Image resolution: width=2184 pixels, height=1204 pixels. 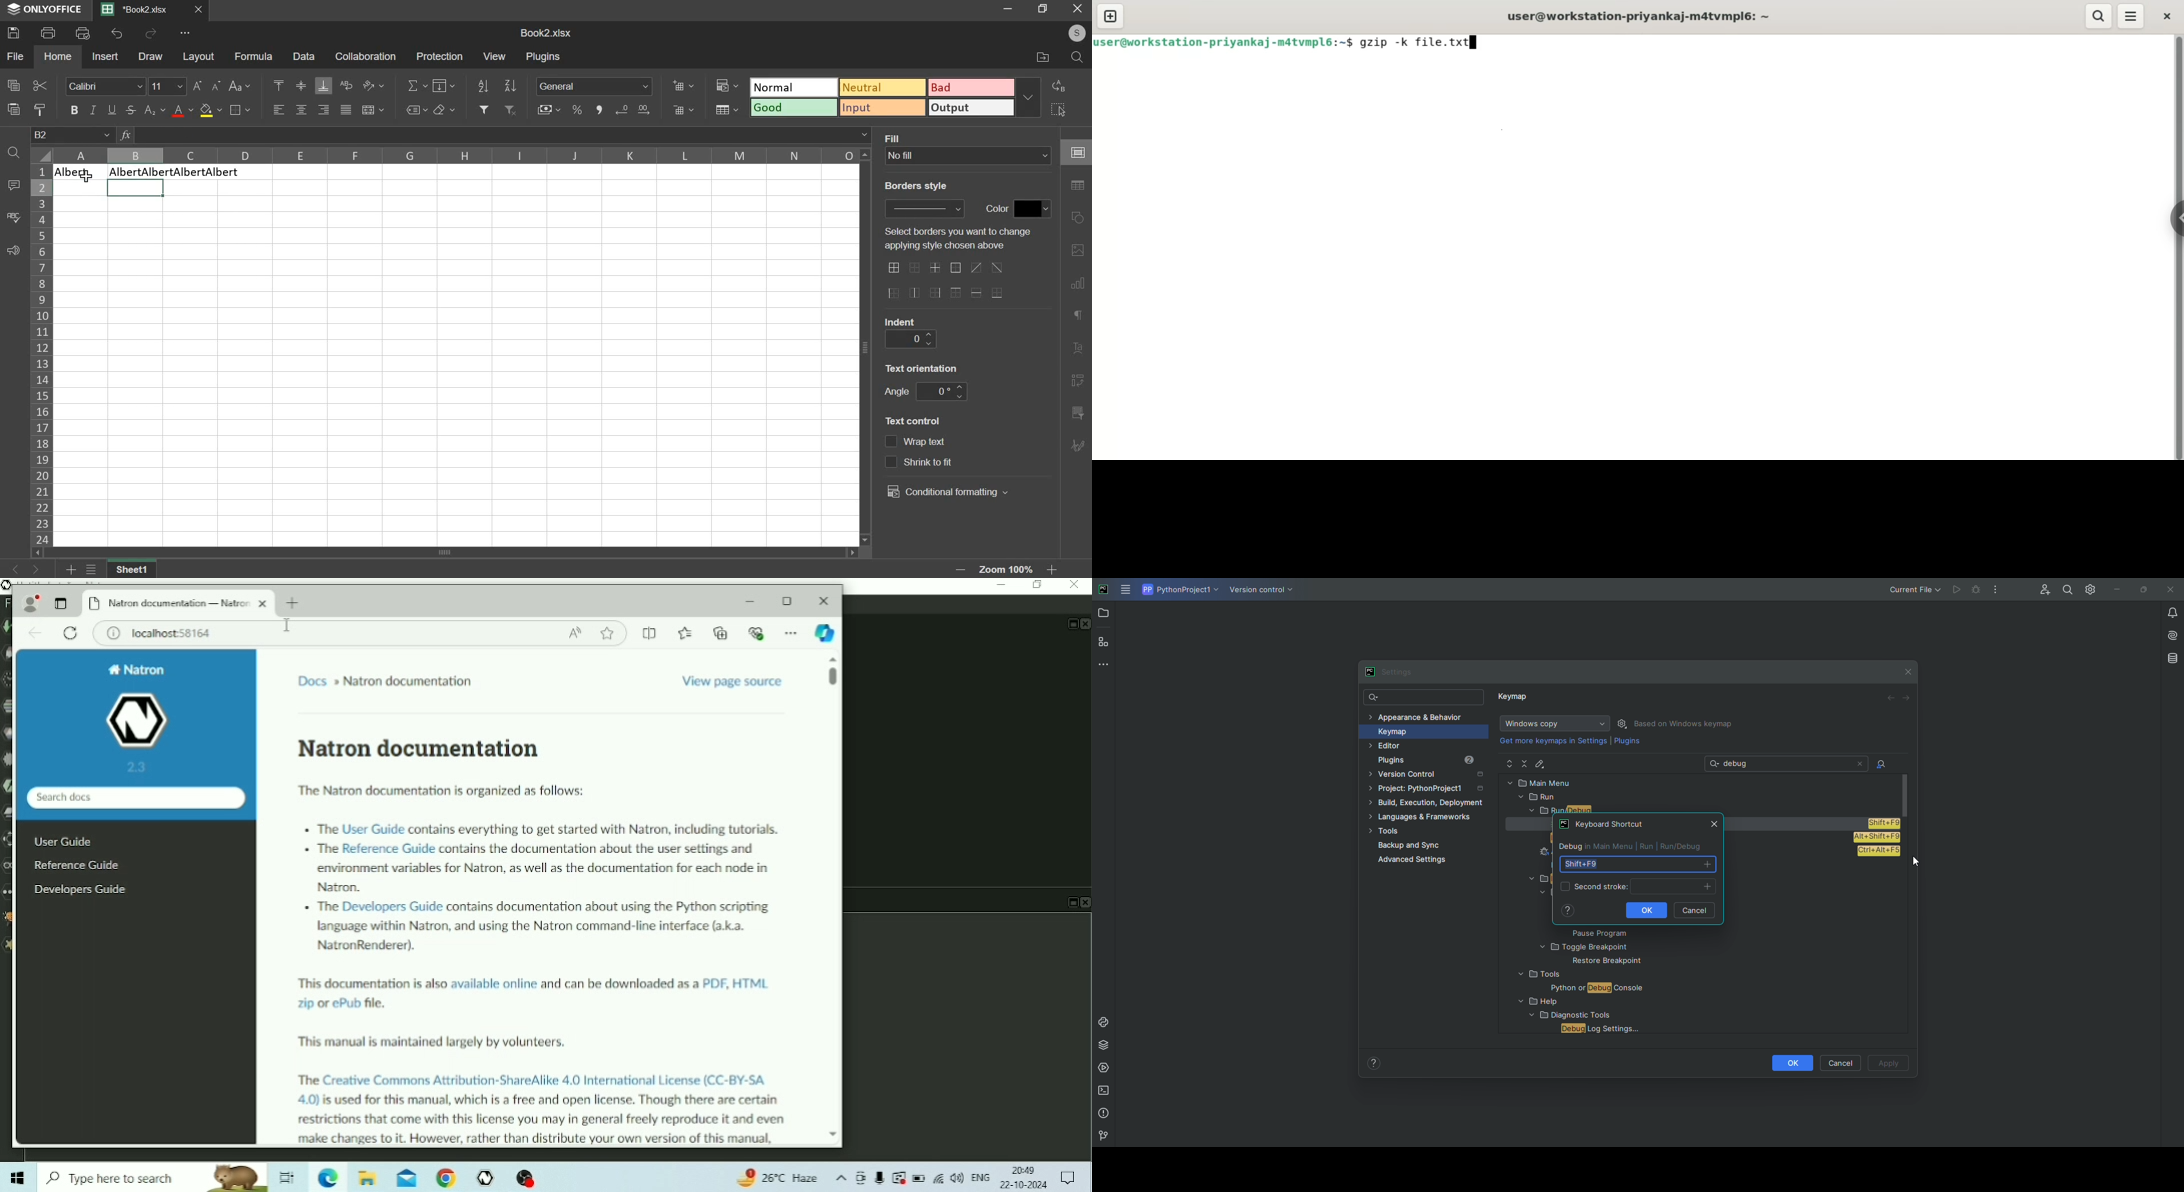 I want to click on Notifications, so click(x=2166, y=612).